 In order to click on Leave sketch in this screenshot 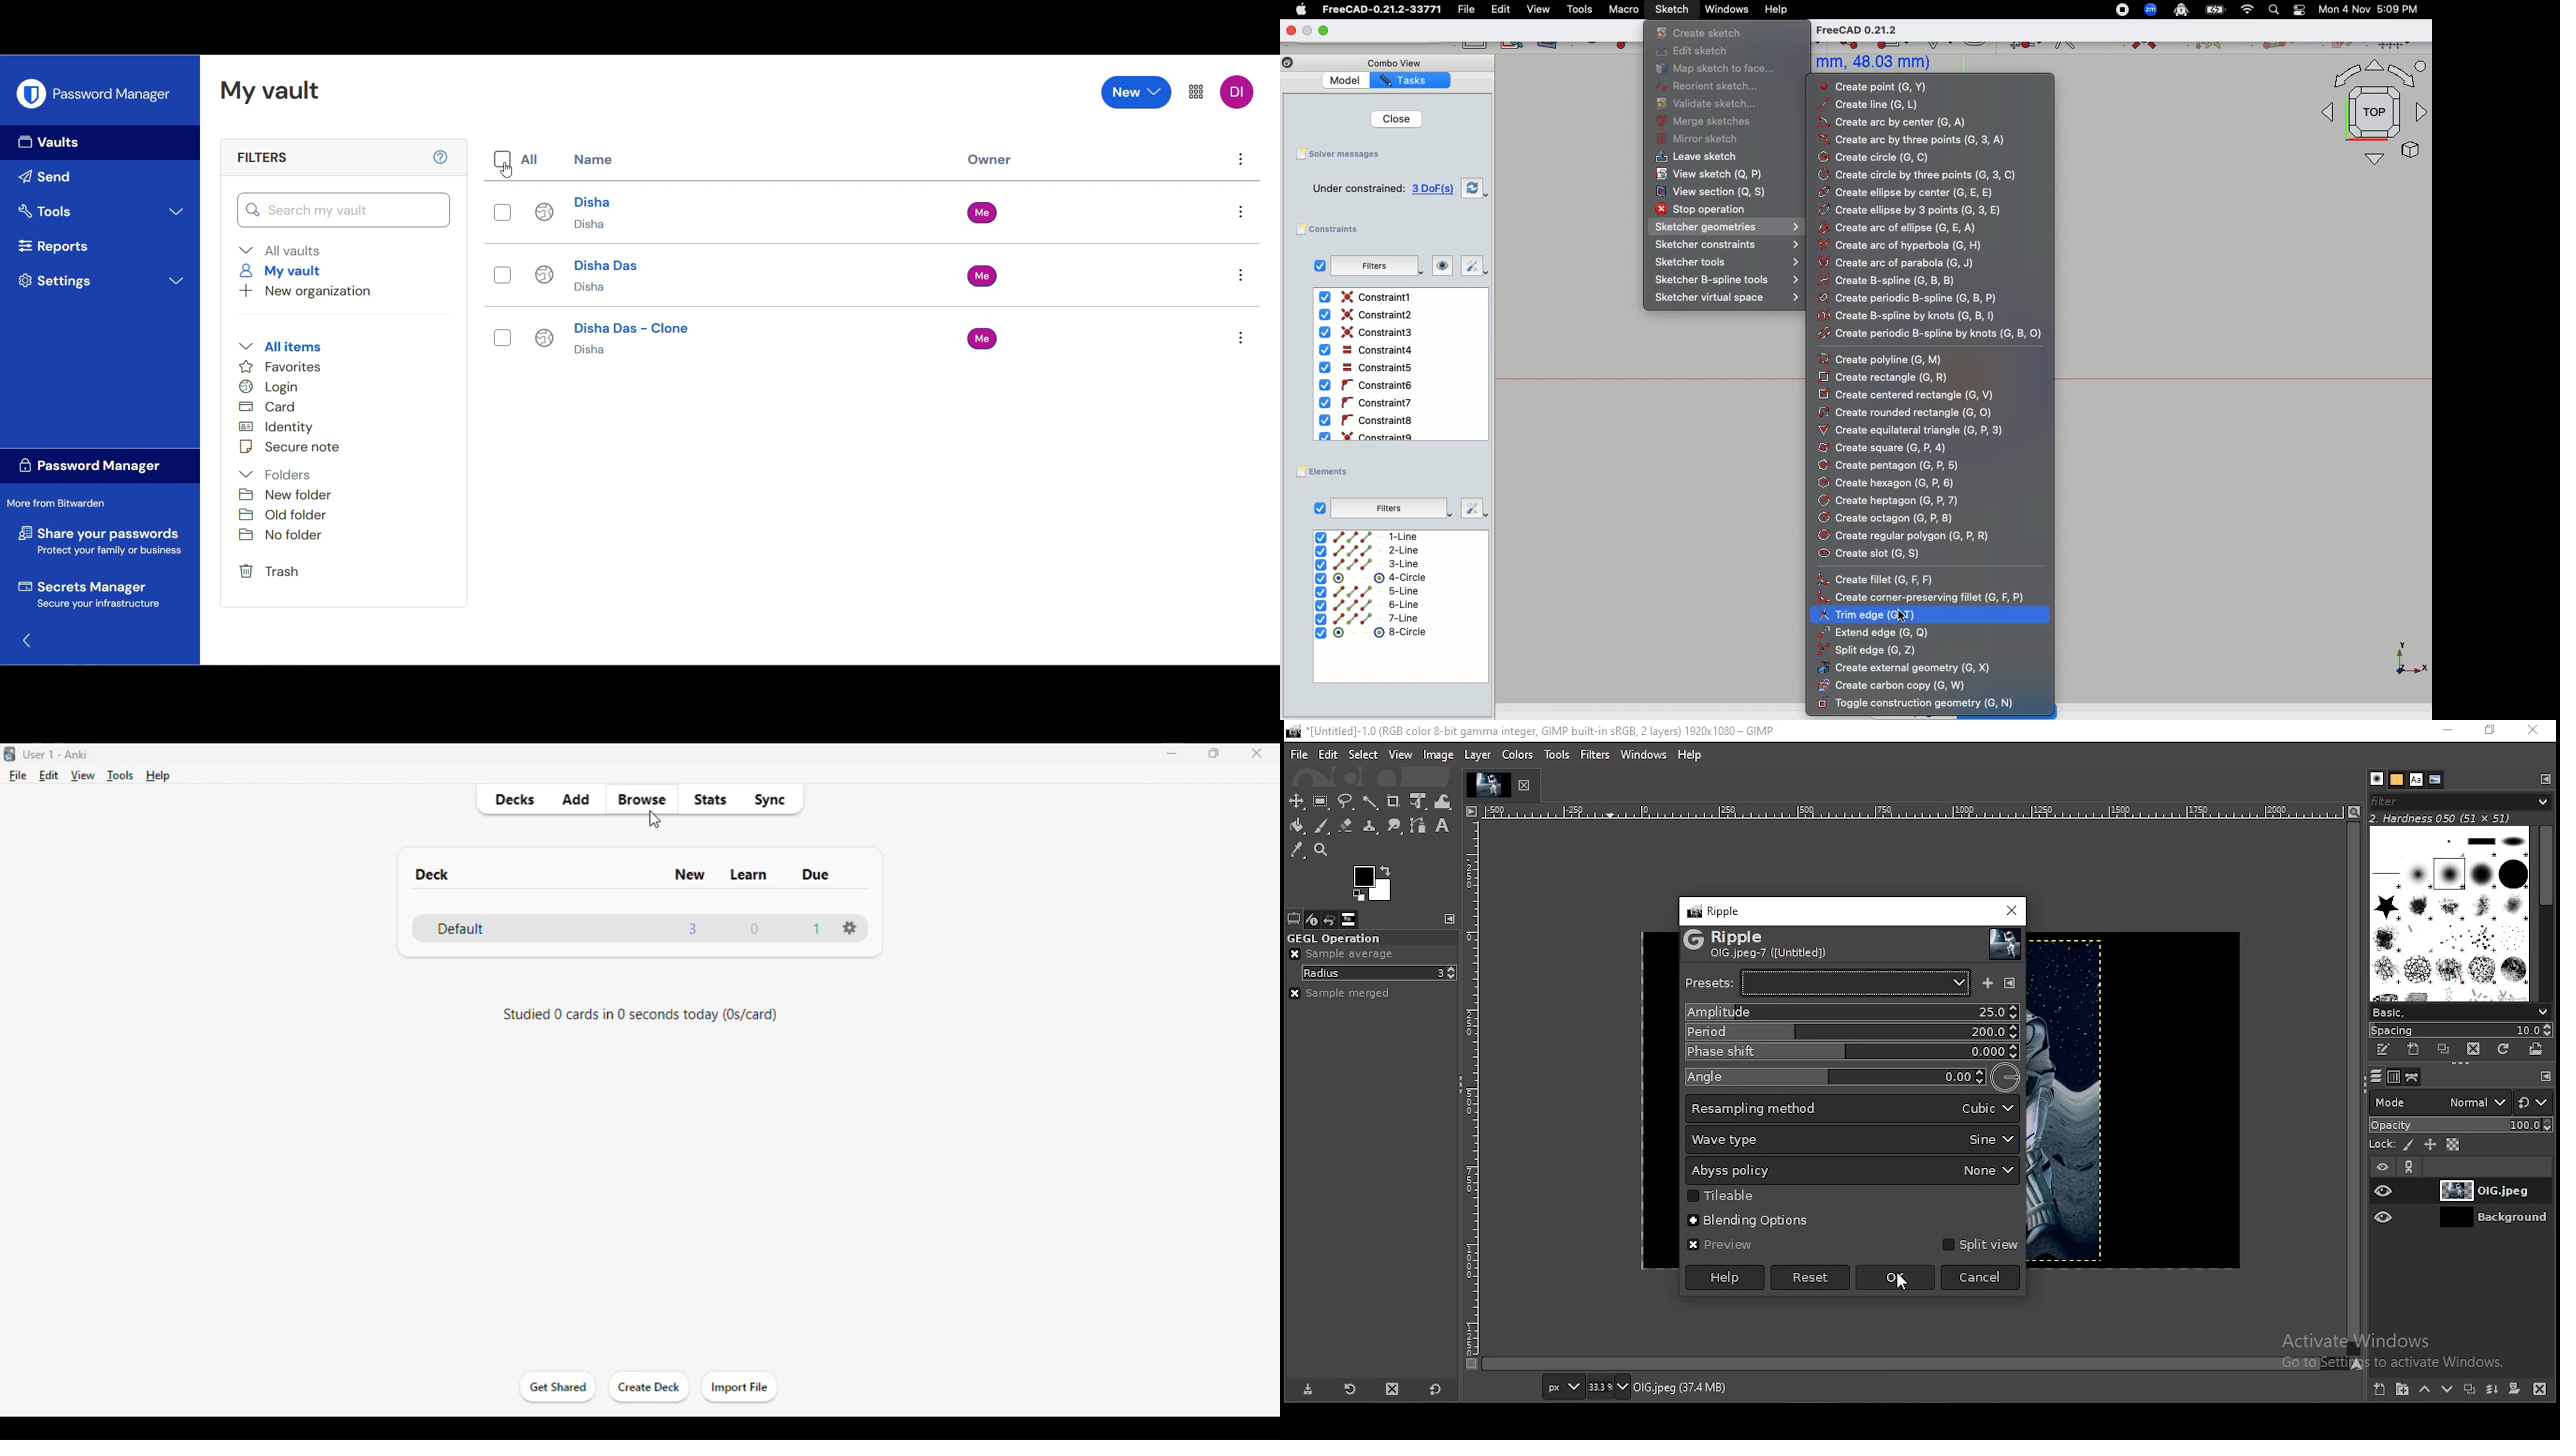, I will do `click(1713, 158)`.